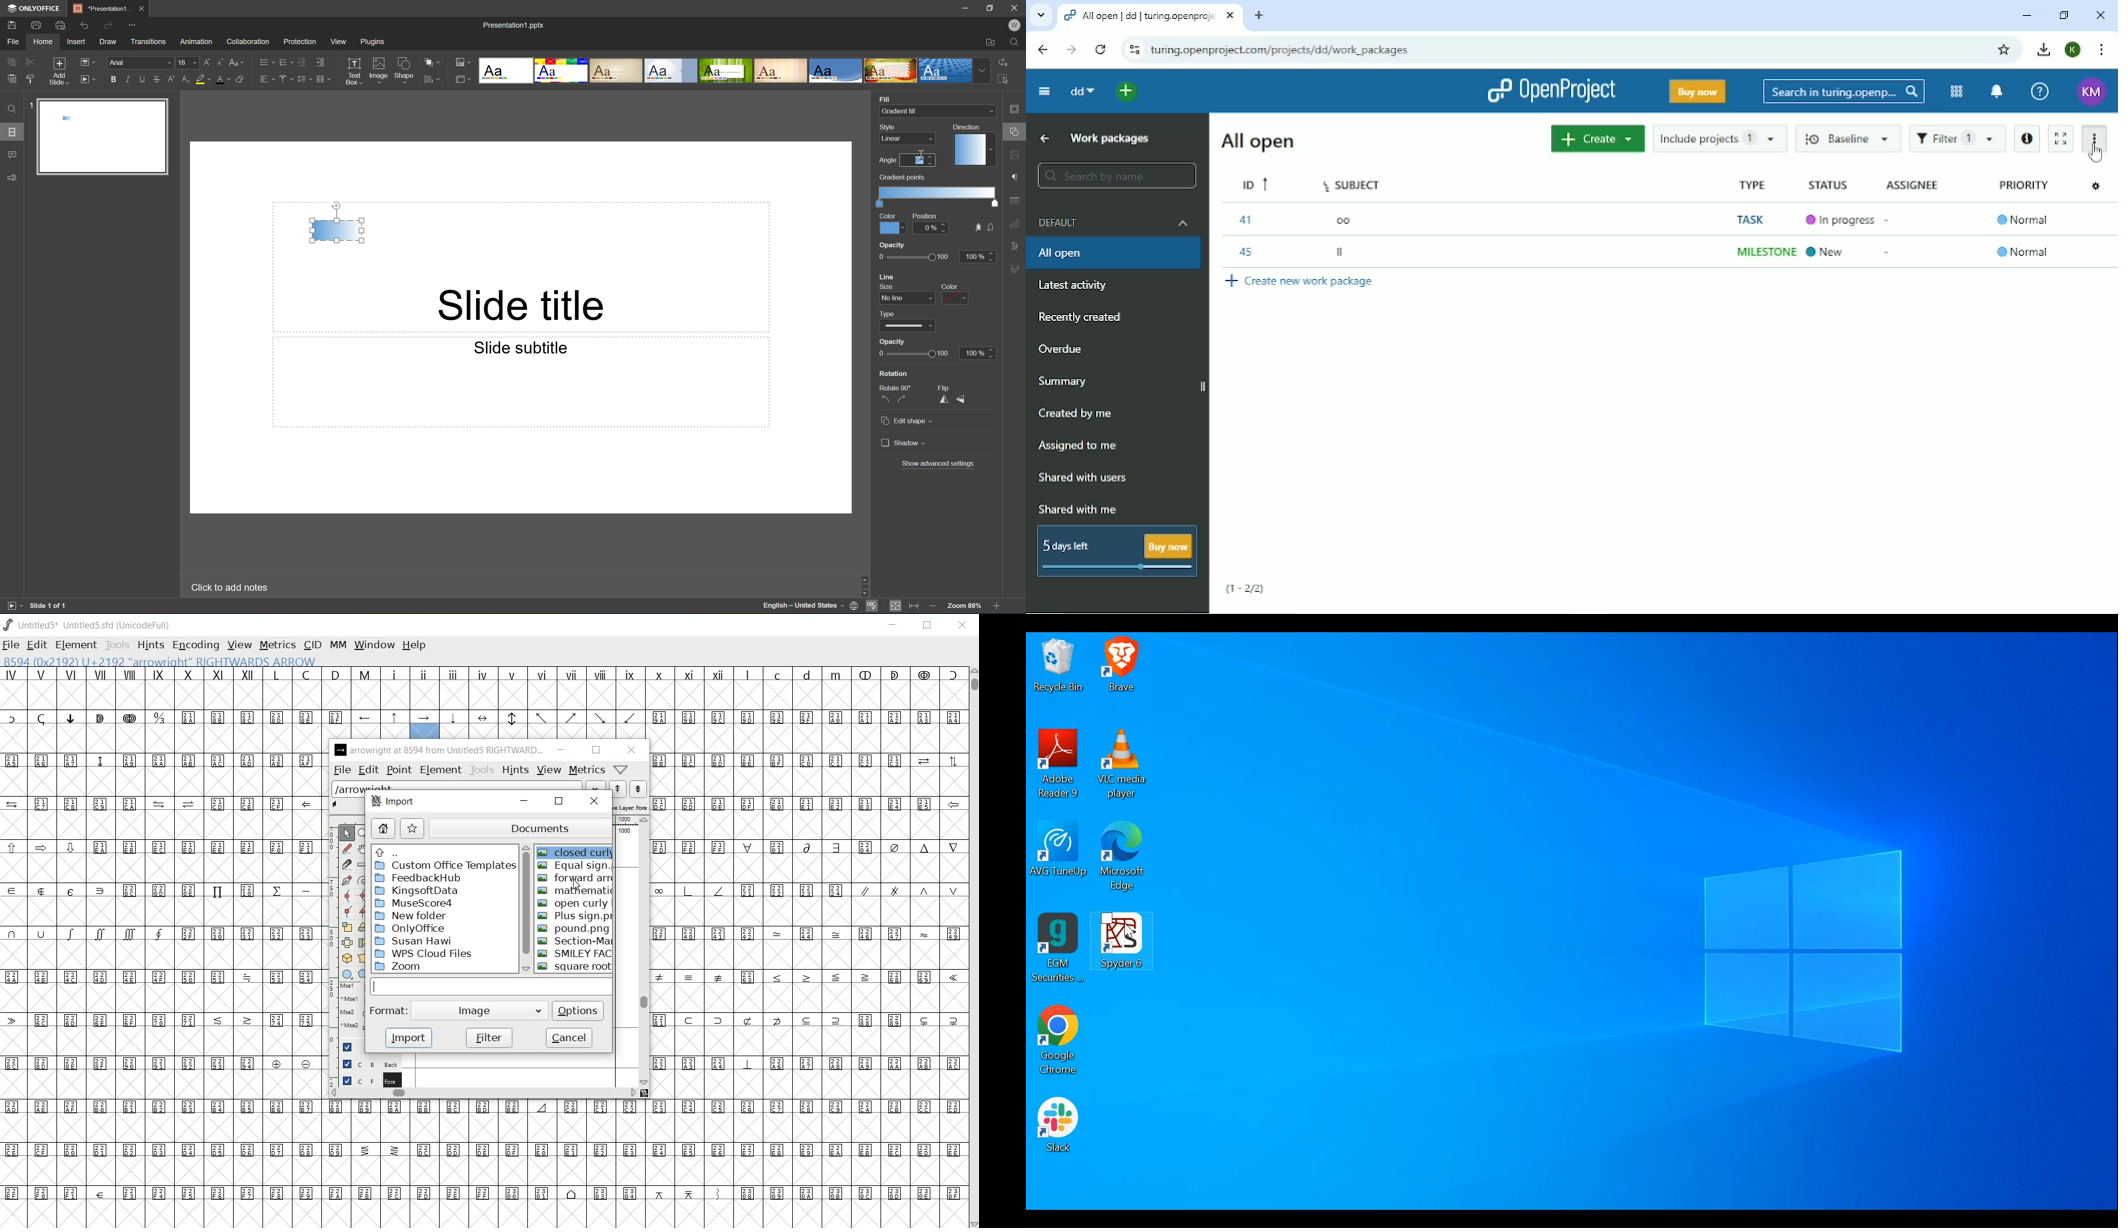  Describe the element at coordinates (976, 227) in the screenshot. I see `fill` at that location.